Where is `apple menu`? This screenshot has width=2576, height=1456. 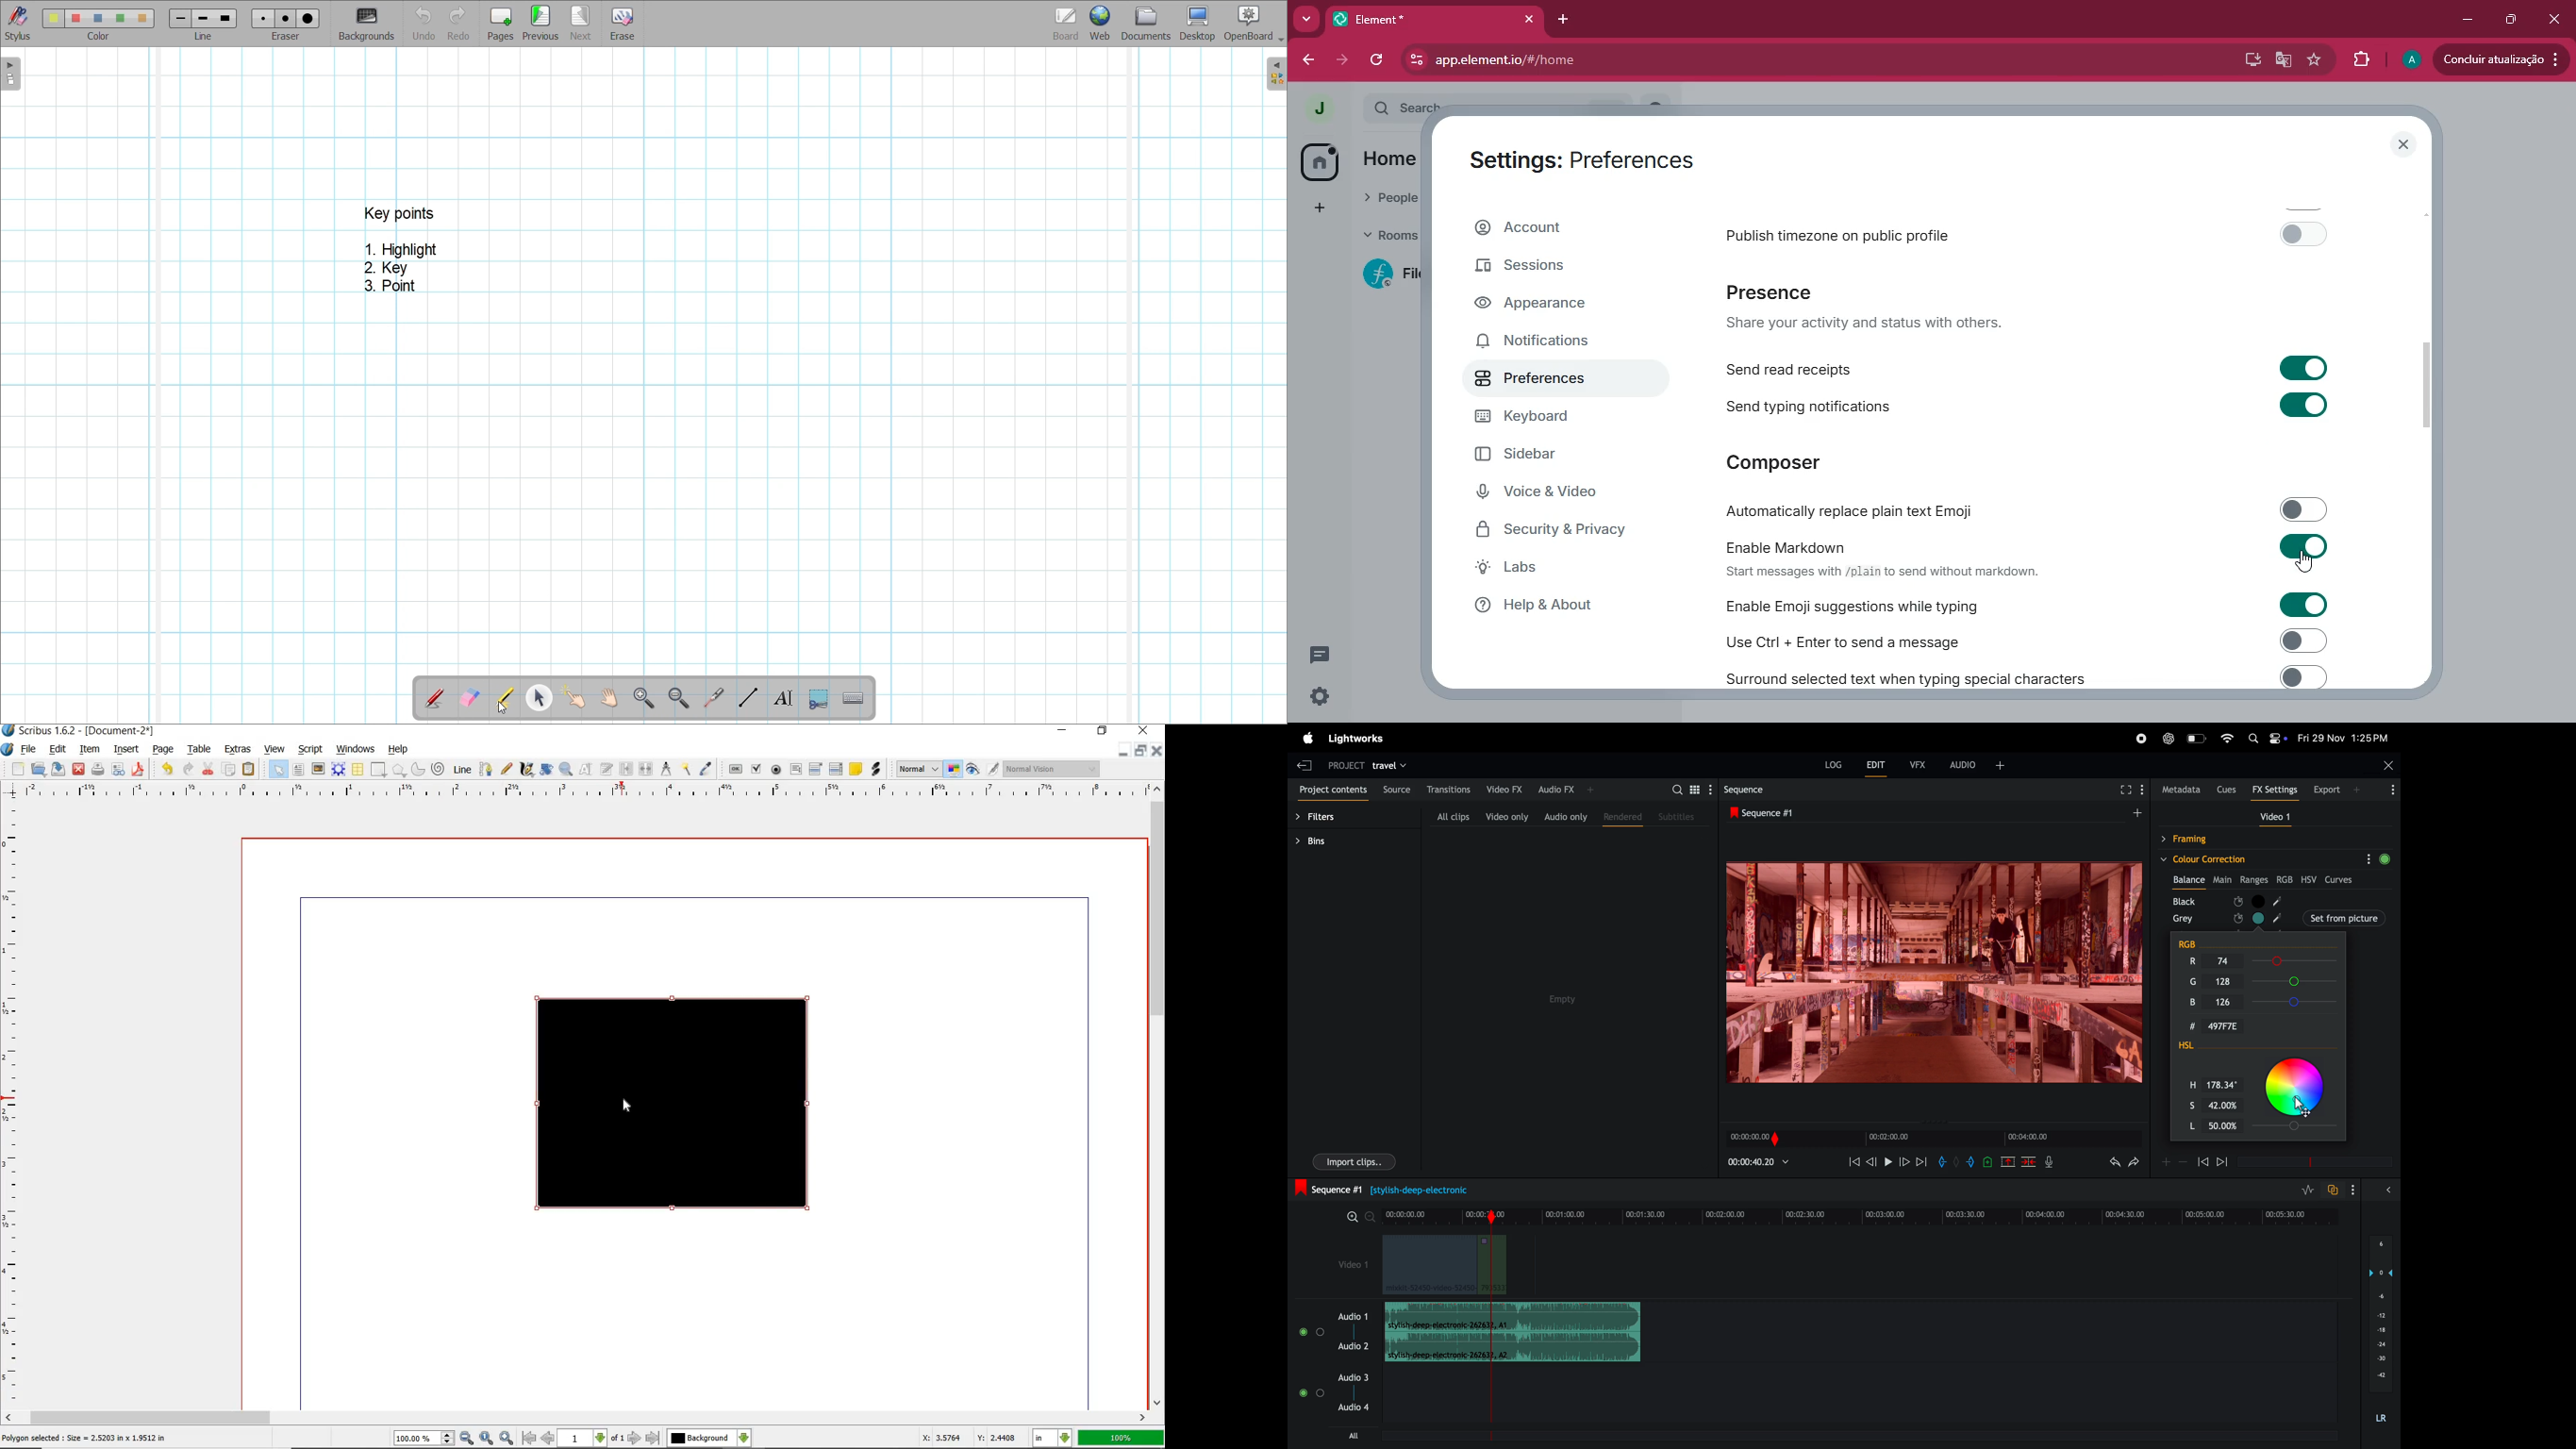
apple menu is located at coordinates (1307, 740).